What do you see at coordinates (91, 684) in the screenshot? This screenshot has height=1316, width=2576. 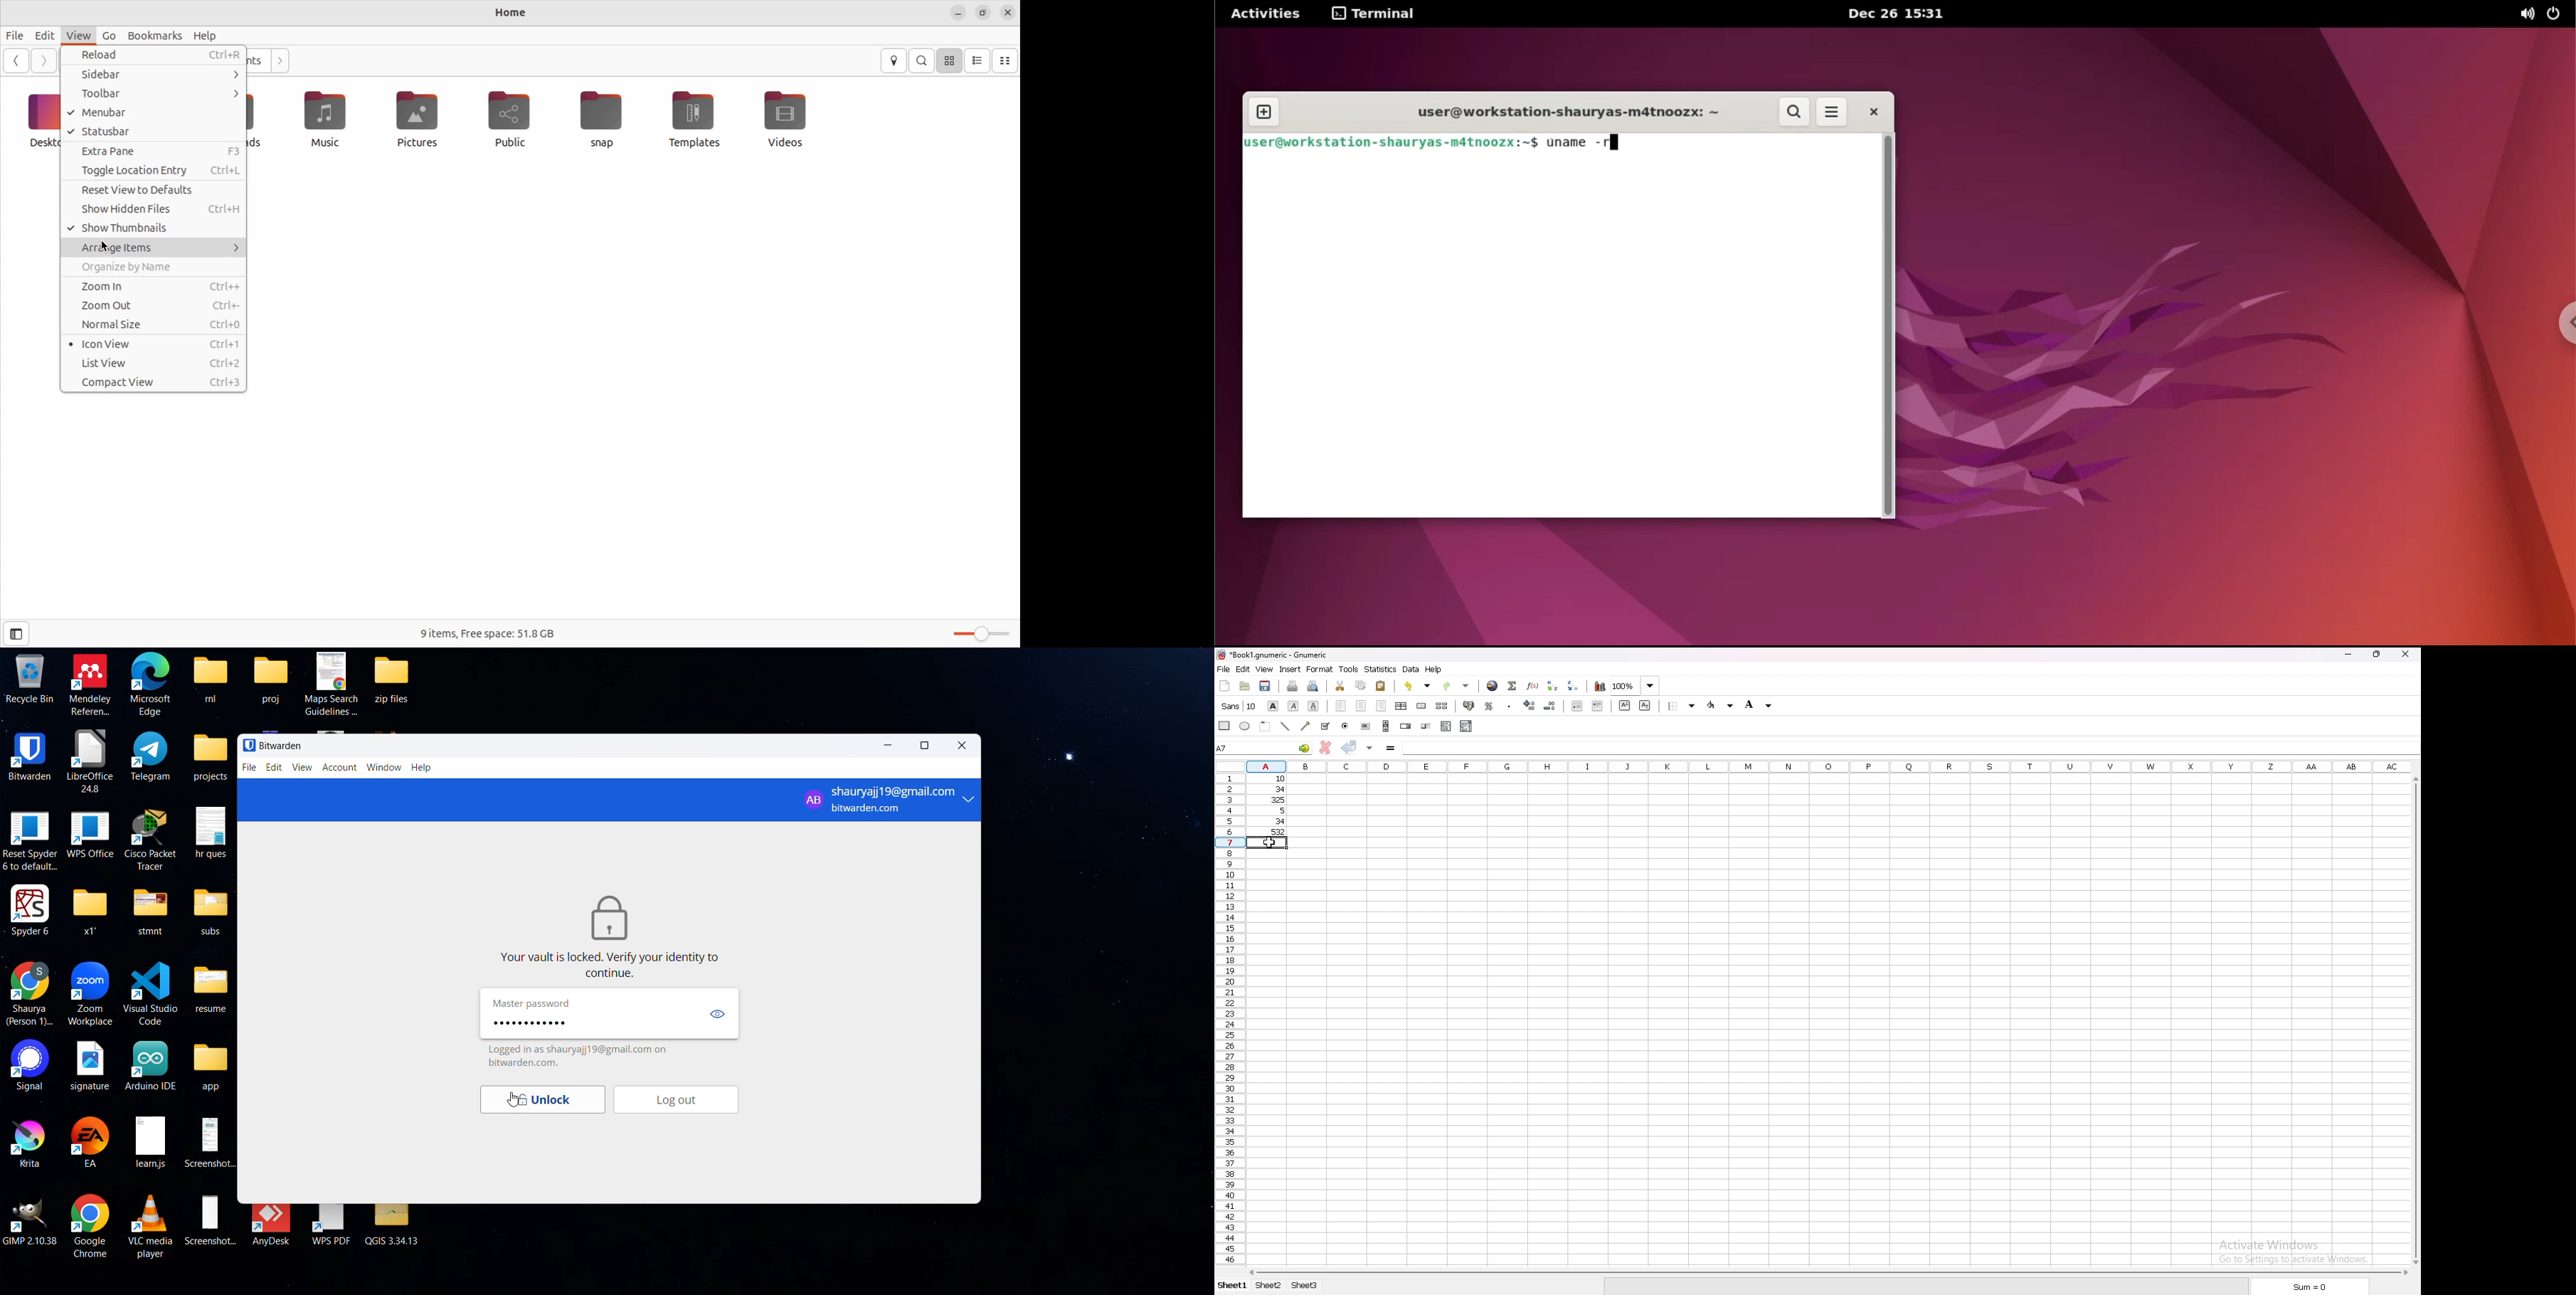 I see `Mendeley Referen...` at bounding box center [91, 684].